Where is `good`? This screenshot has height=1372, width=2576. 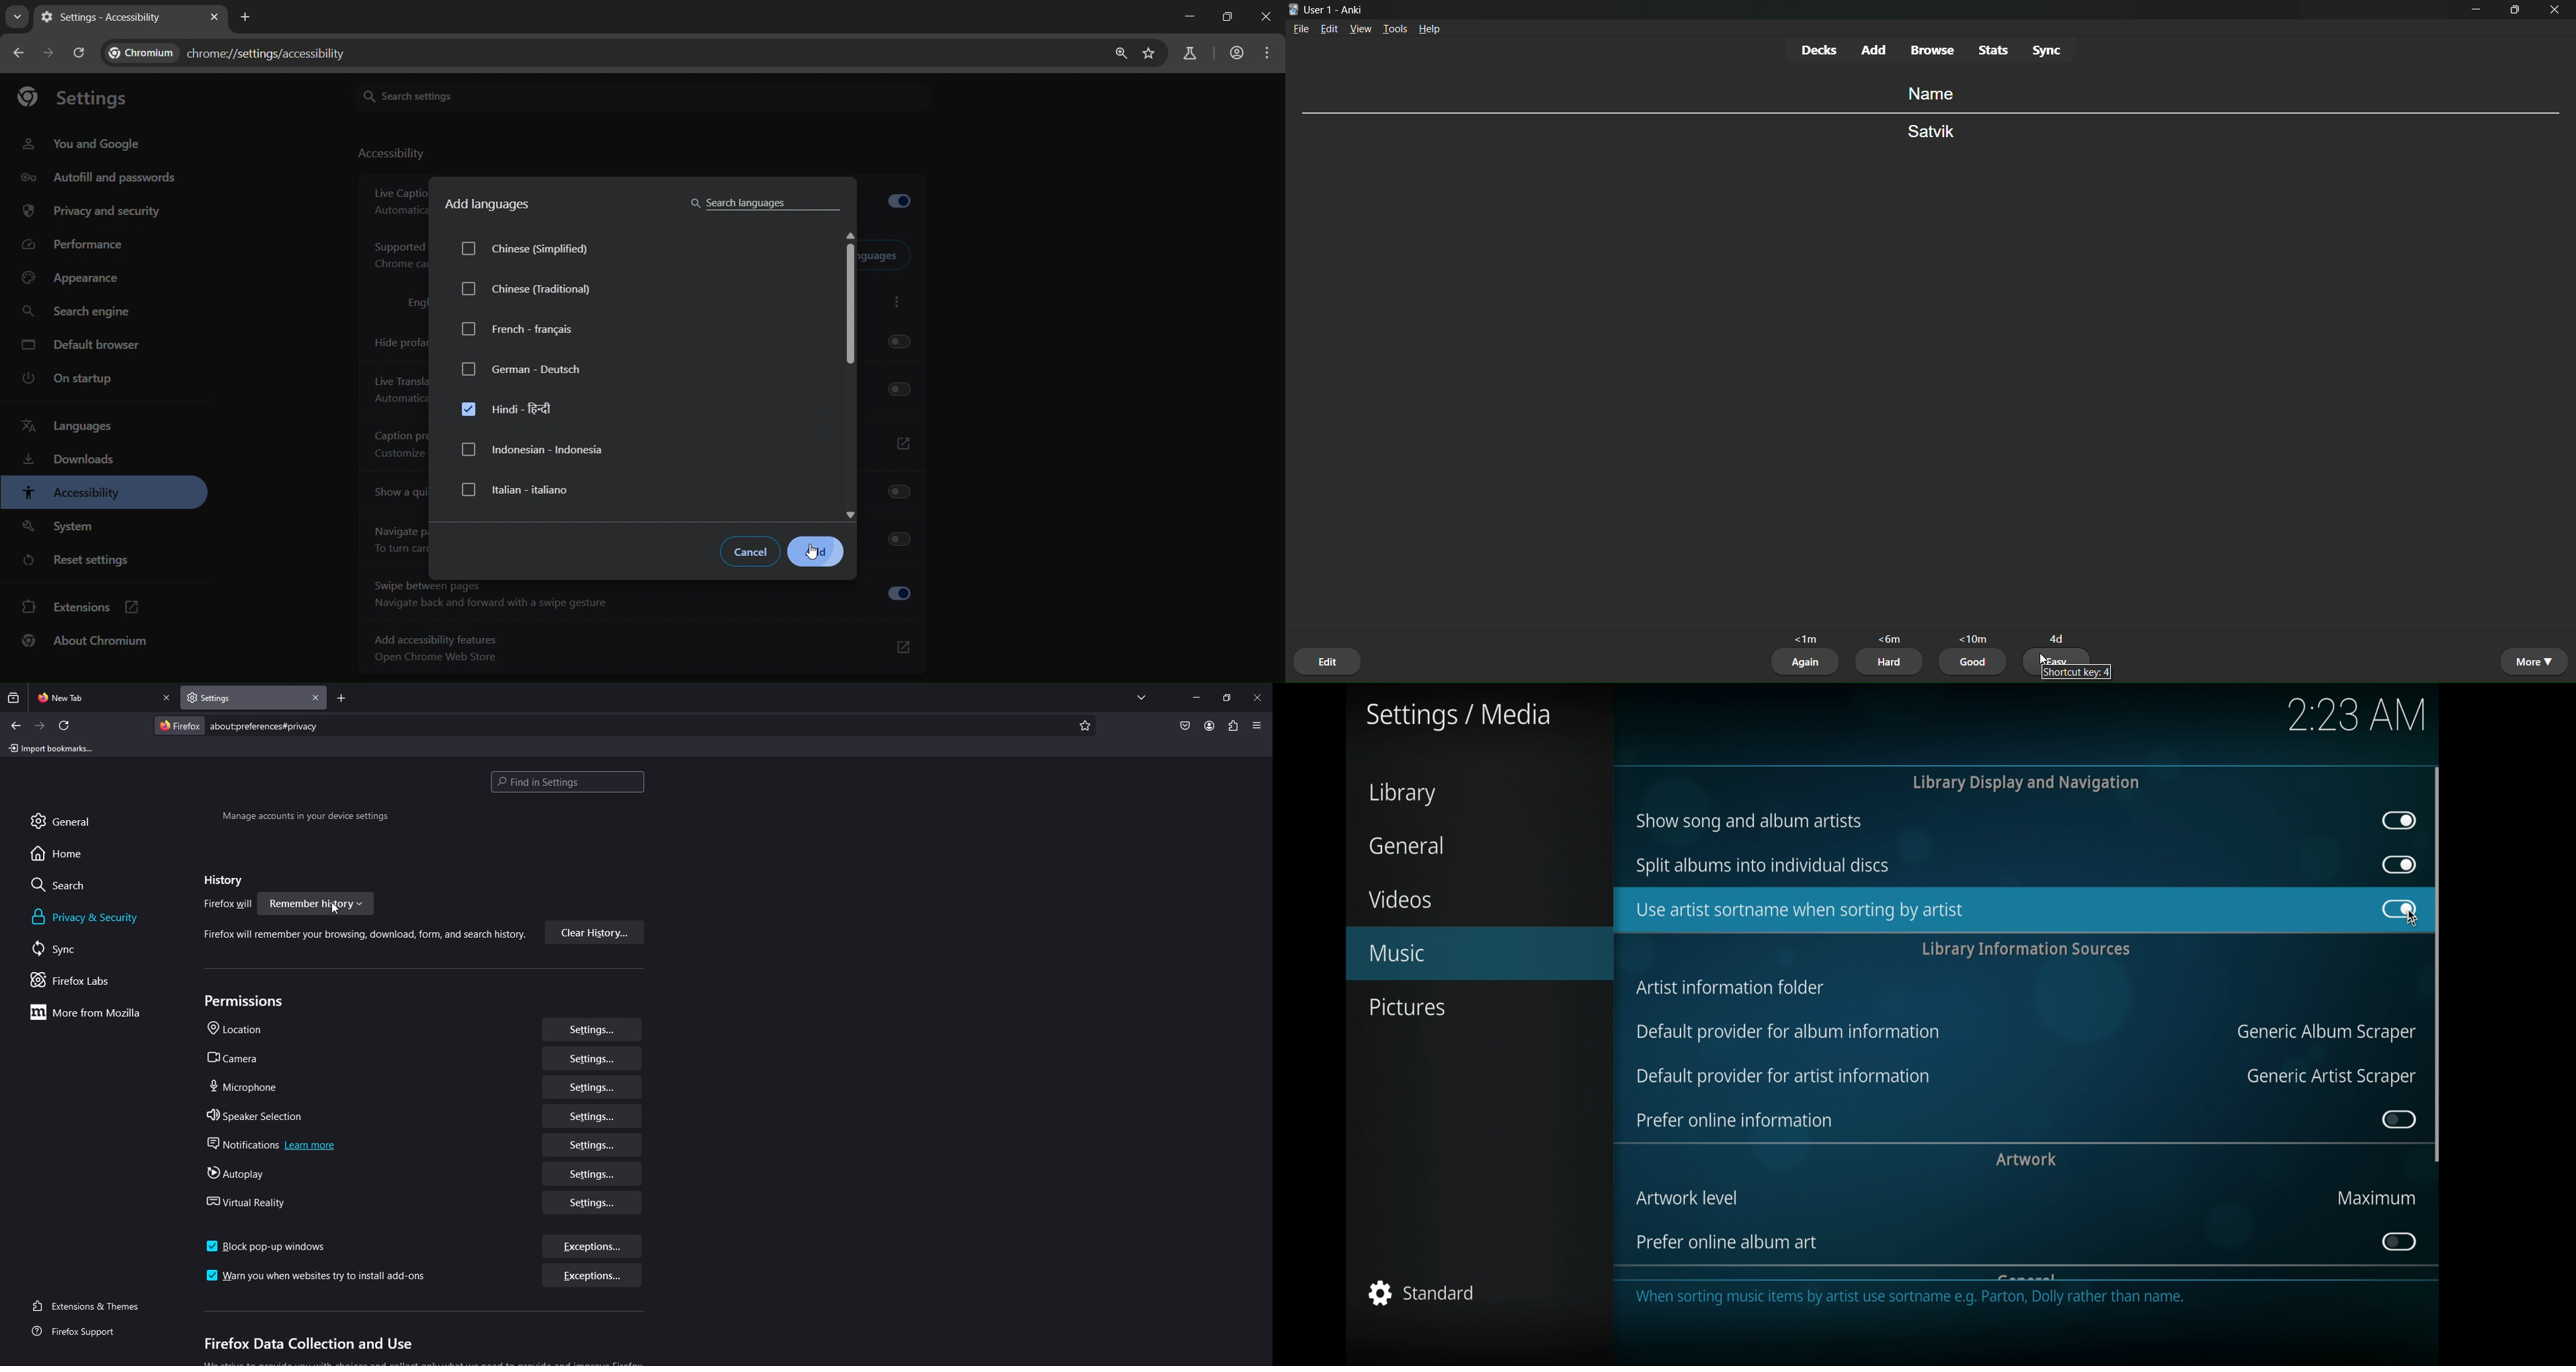
good is located at coordinates (1974, 664).